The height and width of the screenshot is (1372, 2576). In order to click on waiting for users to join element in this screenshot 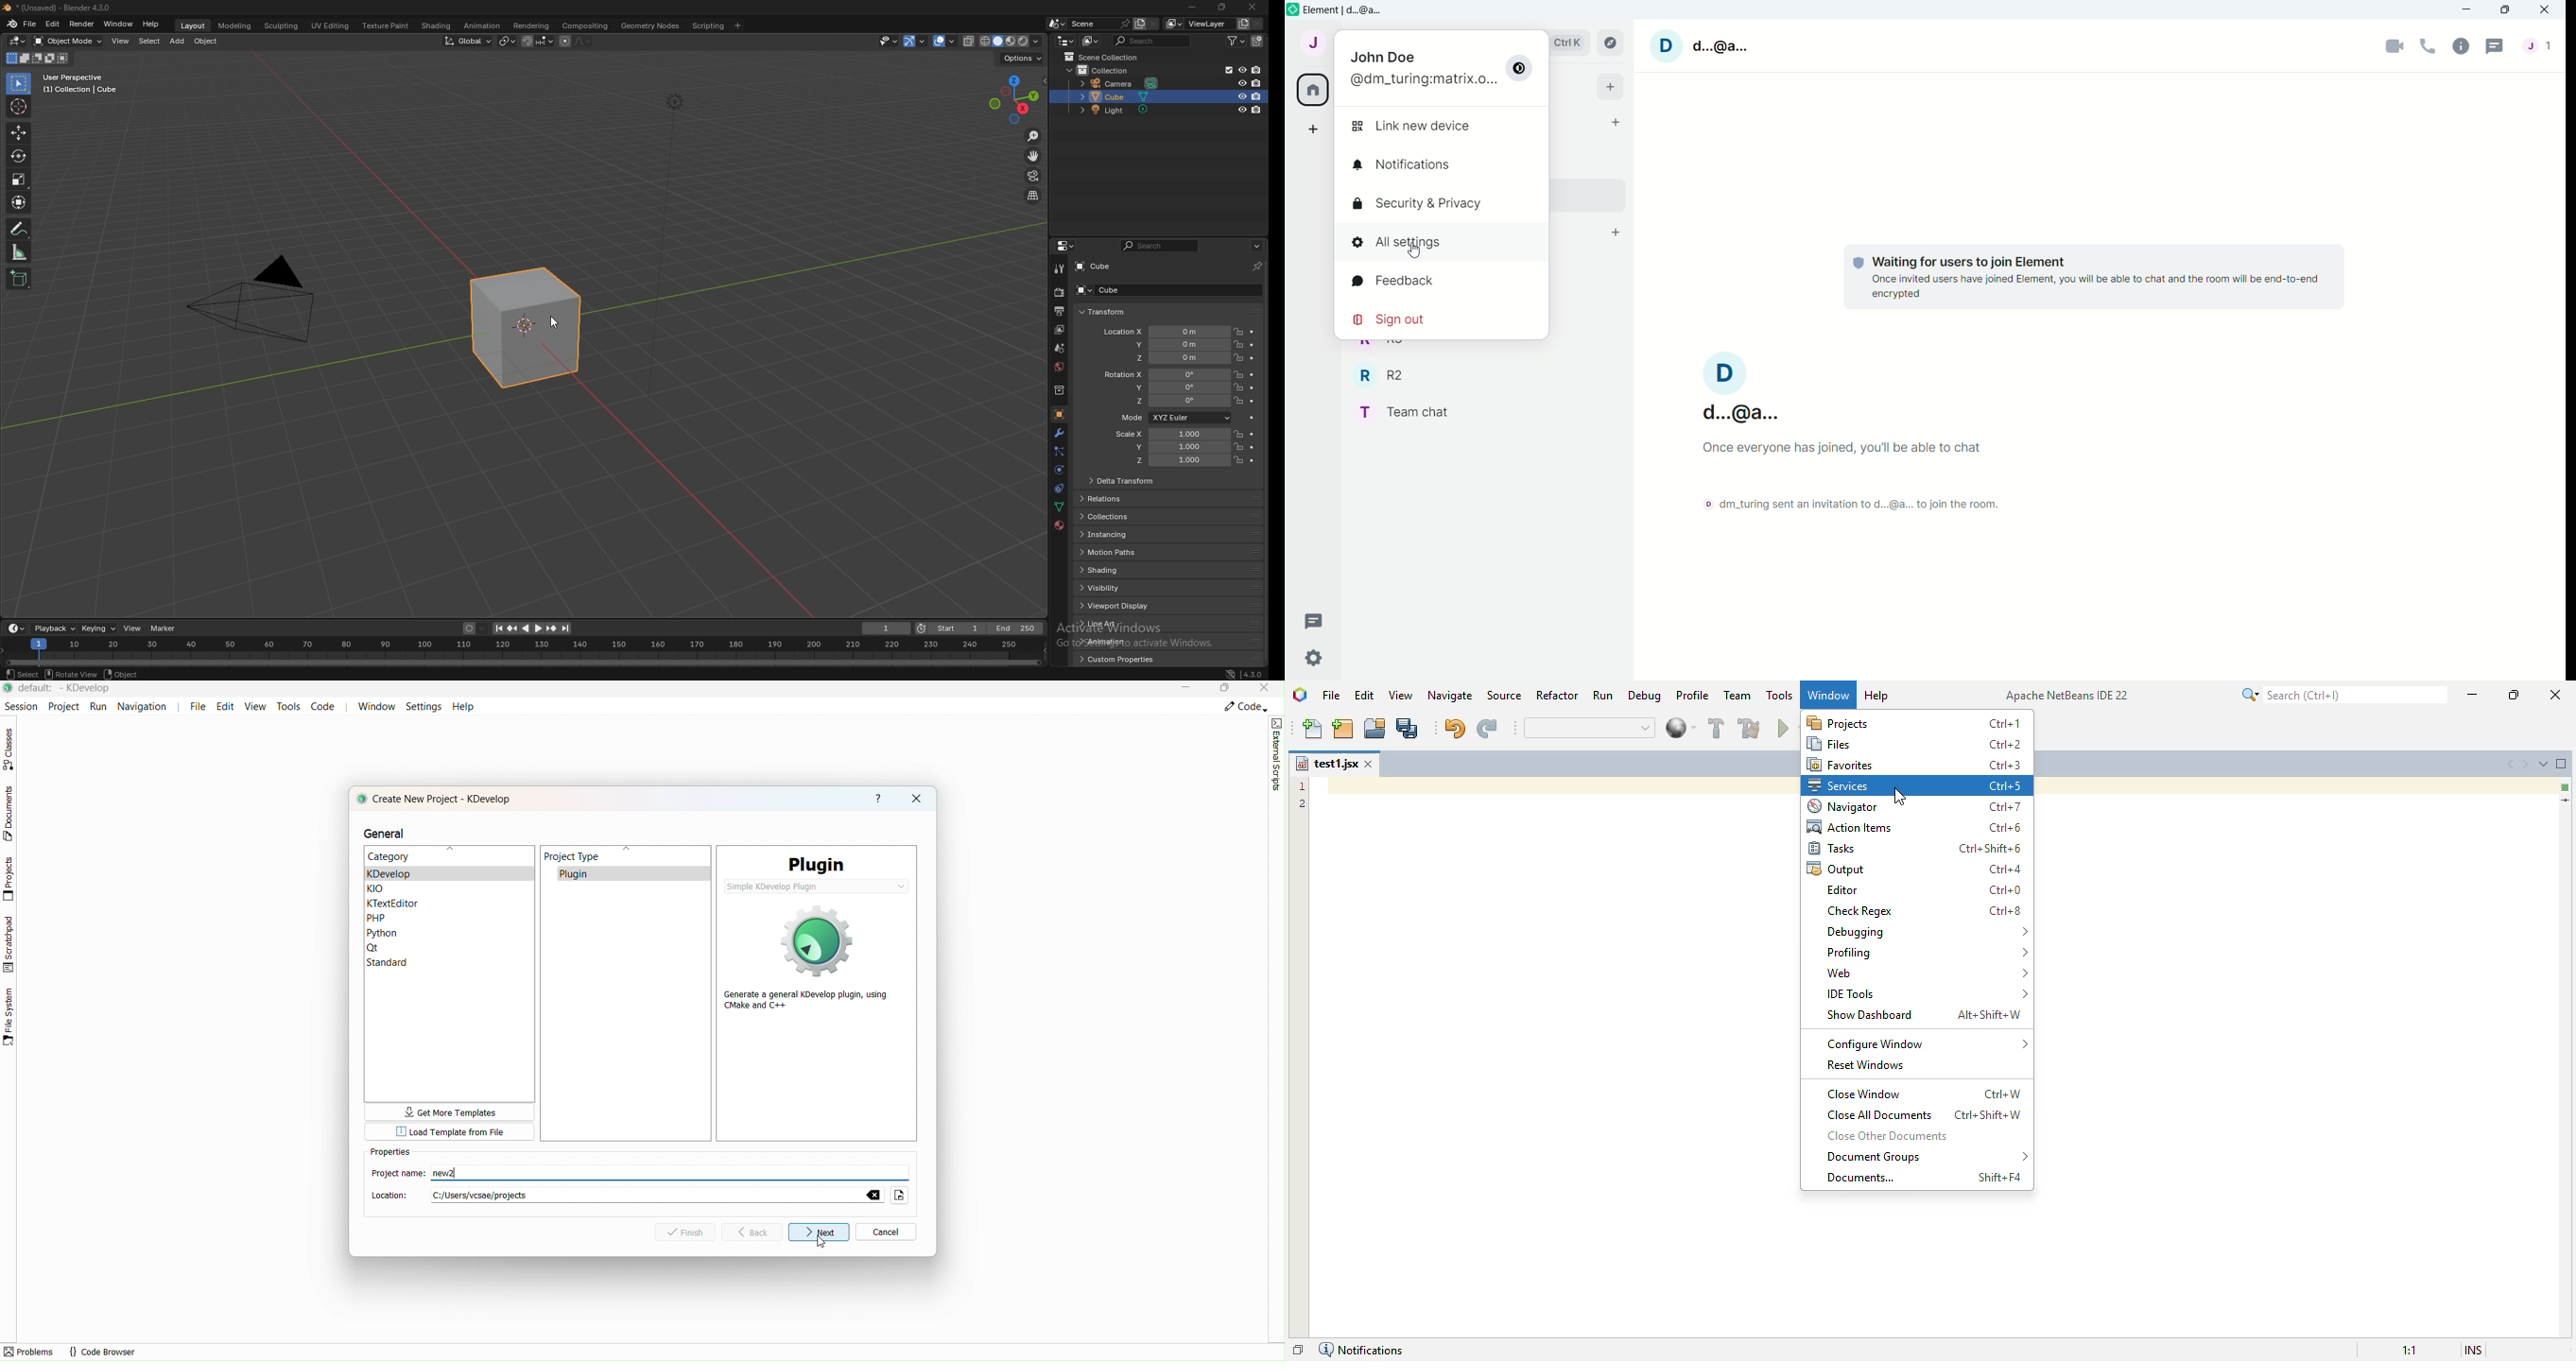, I will do `click(1946, 258)`.